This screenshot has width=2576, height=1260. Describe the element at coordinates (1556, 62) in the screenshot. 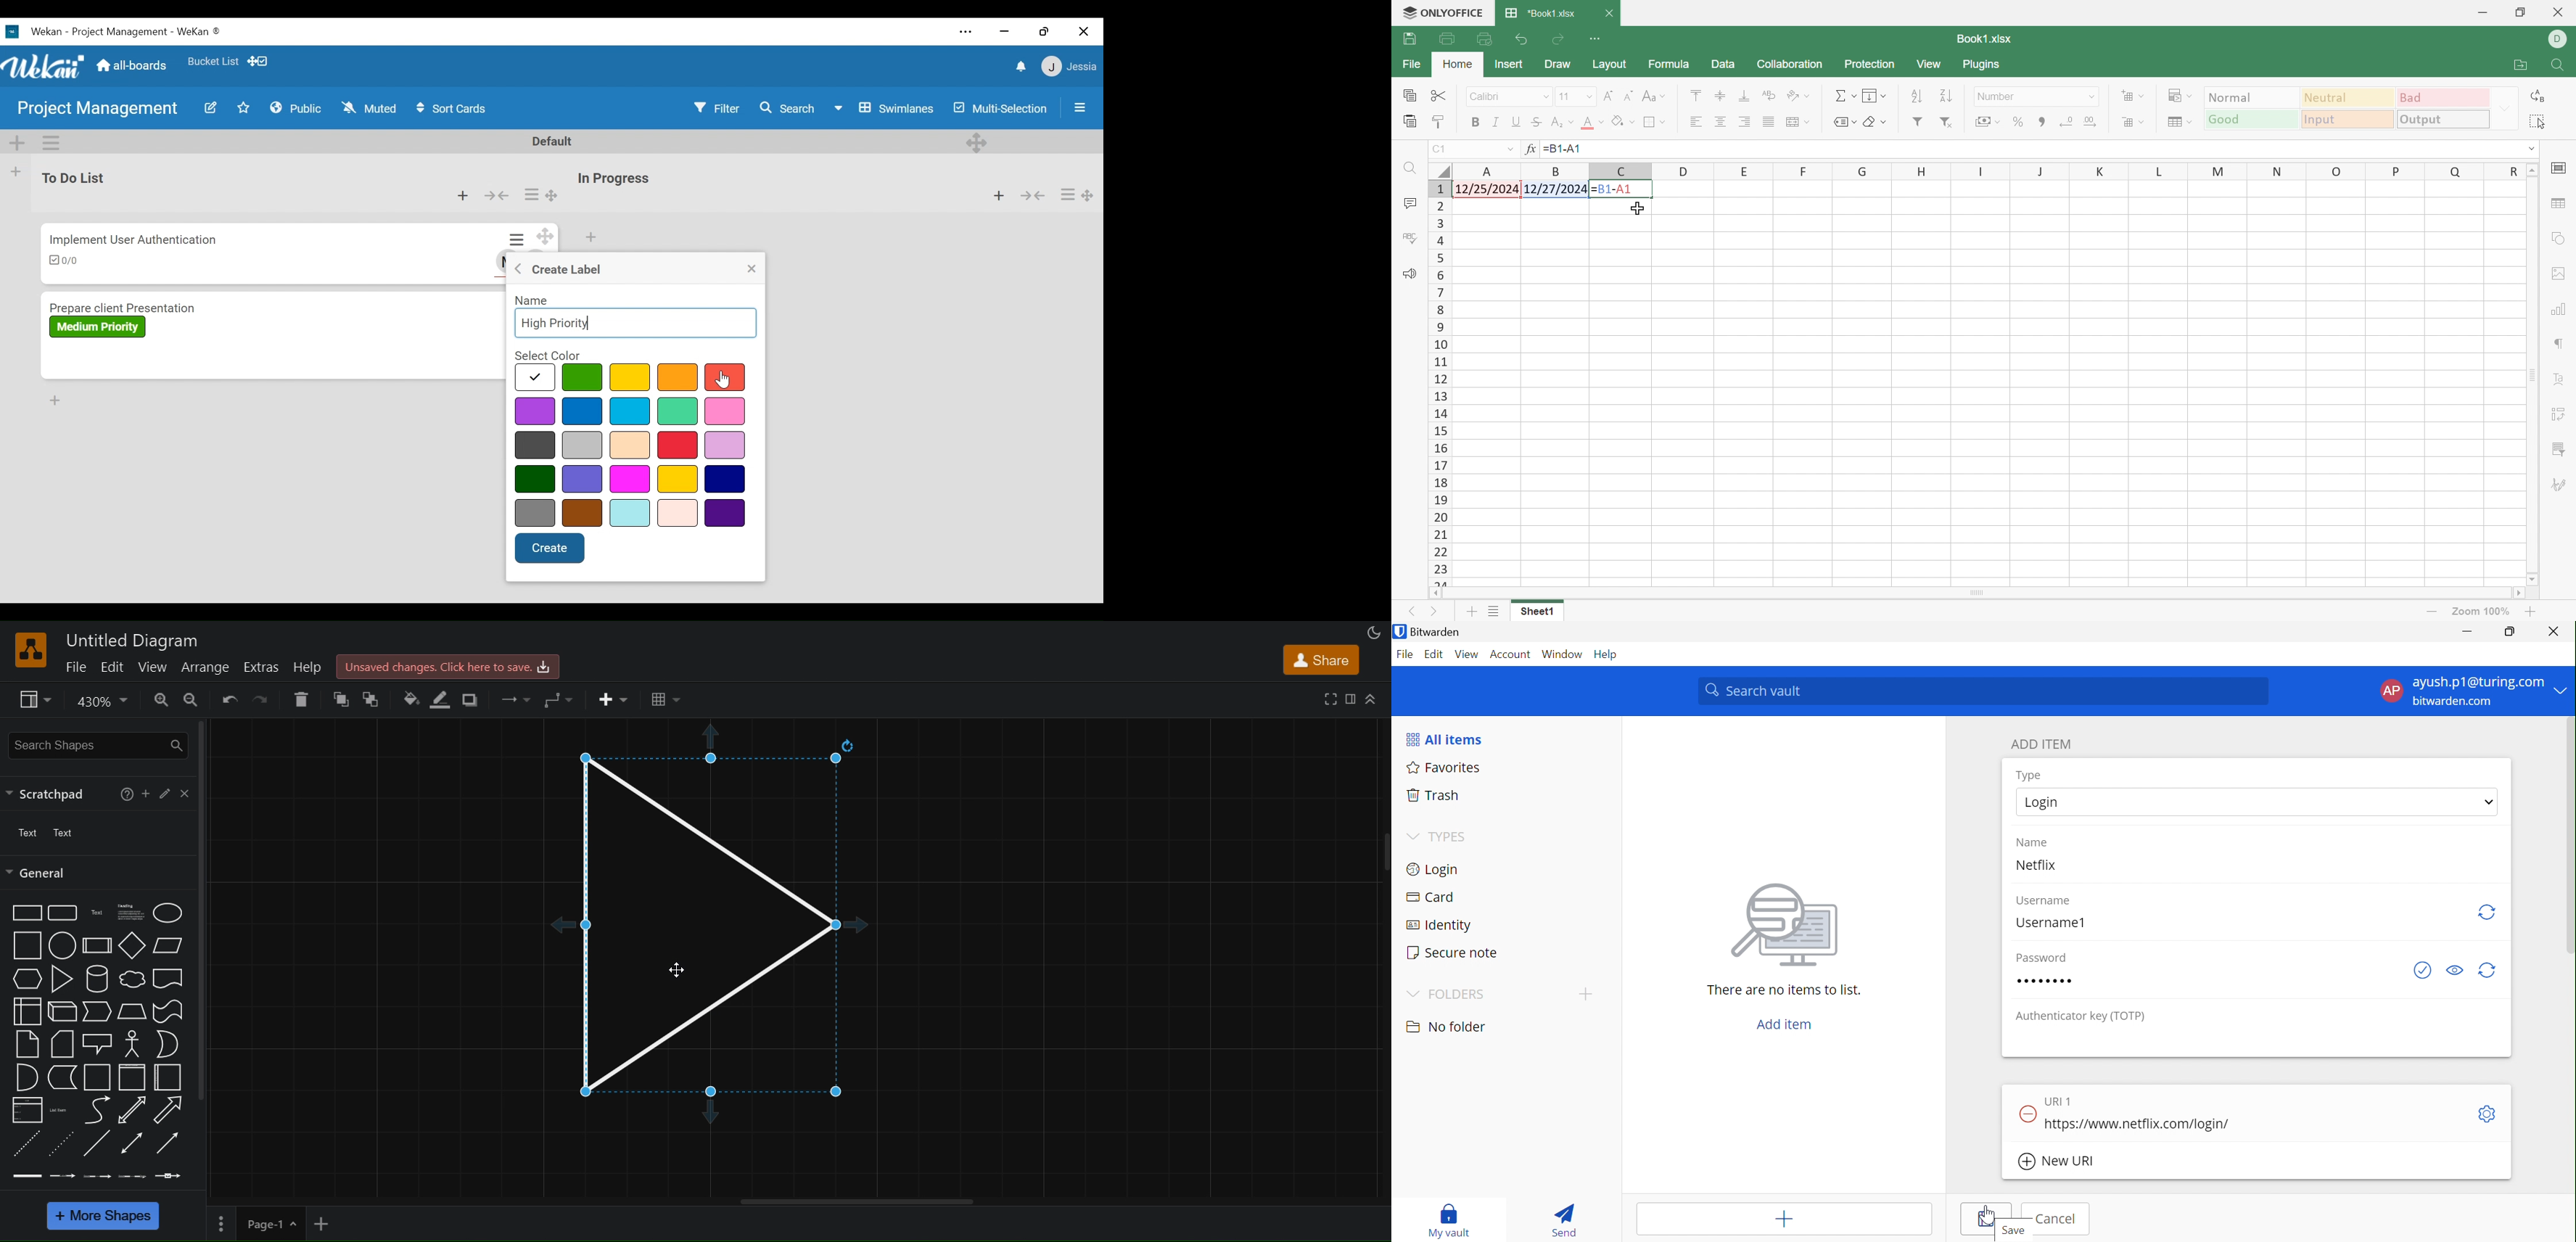

I see `Draw` at that location.